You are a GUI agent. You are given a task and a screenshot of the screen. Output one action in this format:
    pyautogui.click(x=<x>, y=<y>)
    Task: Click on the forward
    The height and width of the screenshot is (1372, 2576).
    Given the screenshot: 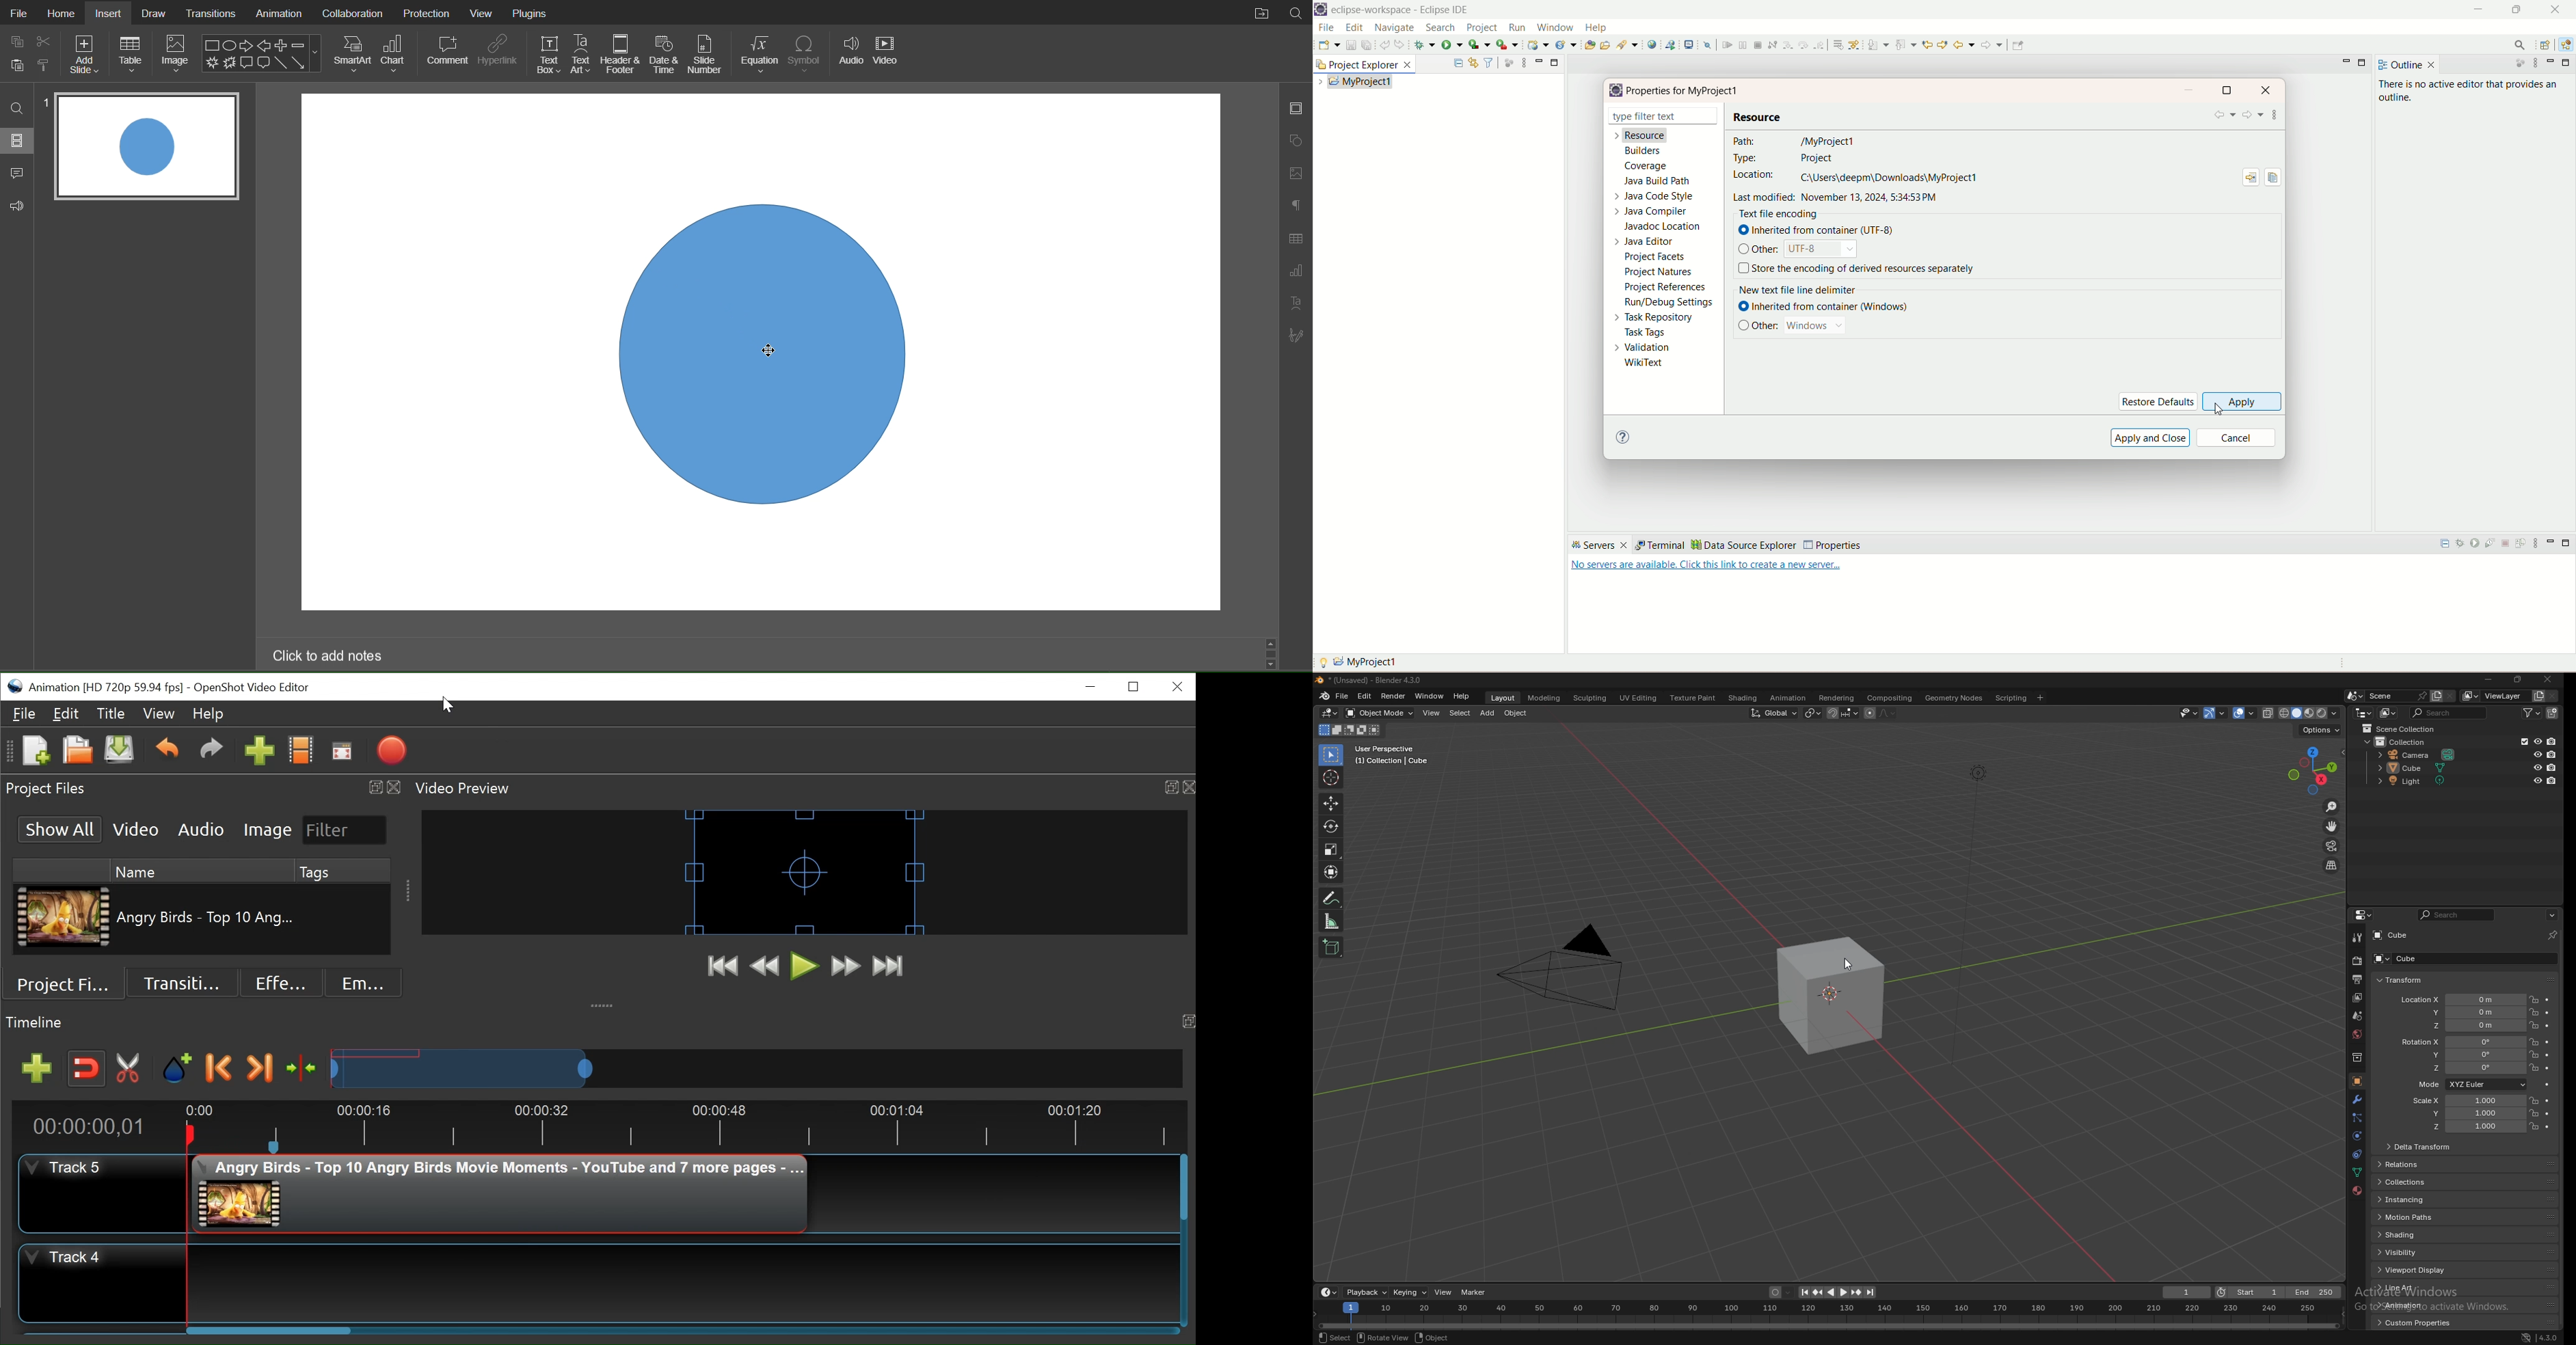 What is the action you would take?
    pyautogui.click(x=1993, y=45)
    